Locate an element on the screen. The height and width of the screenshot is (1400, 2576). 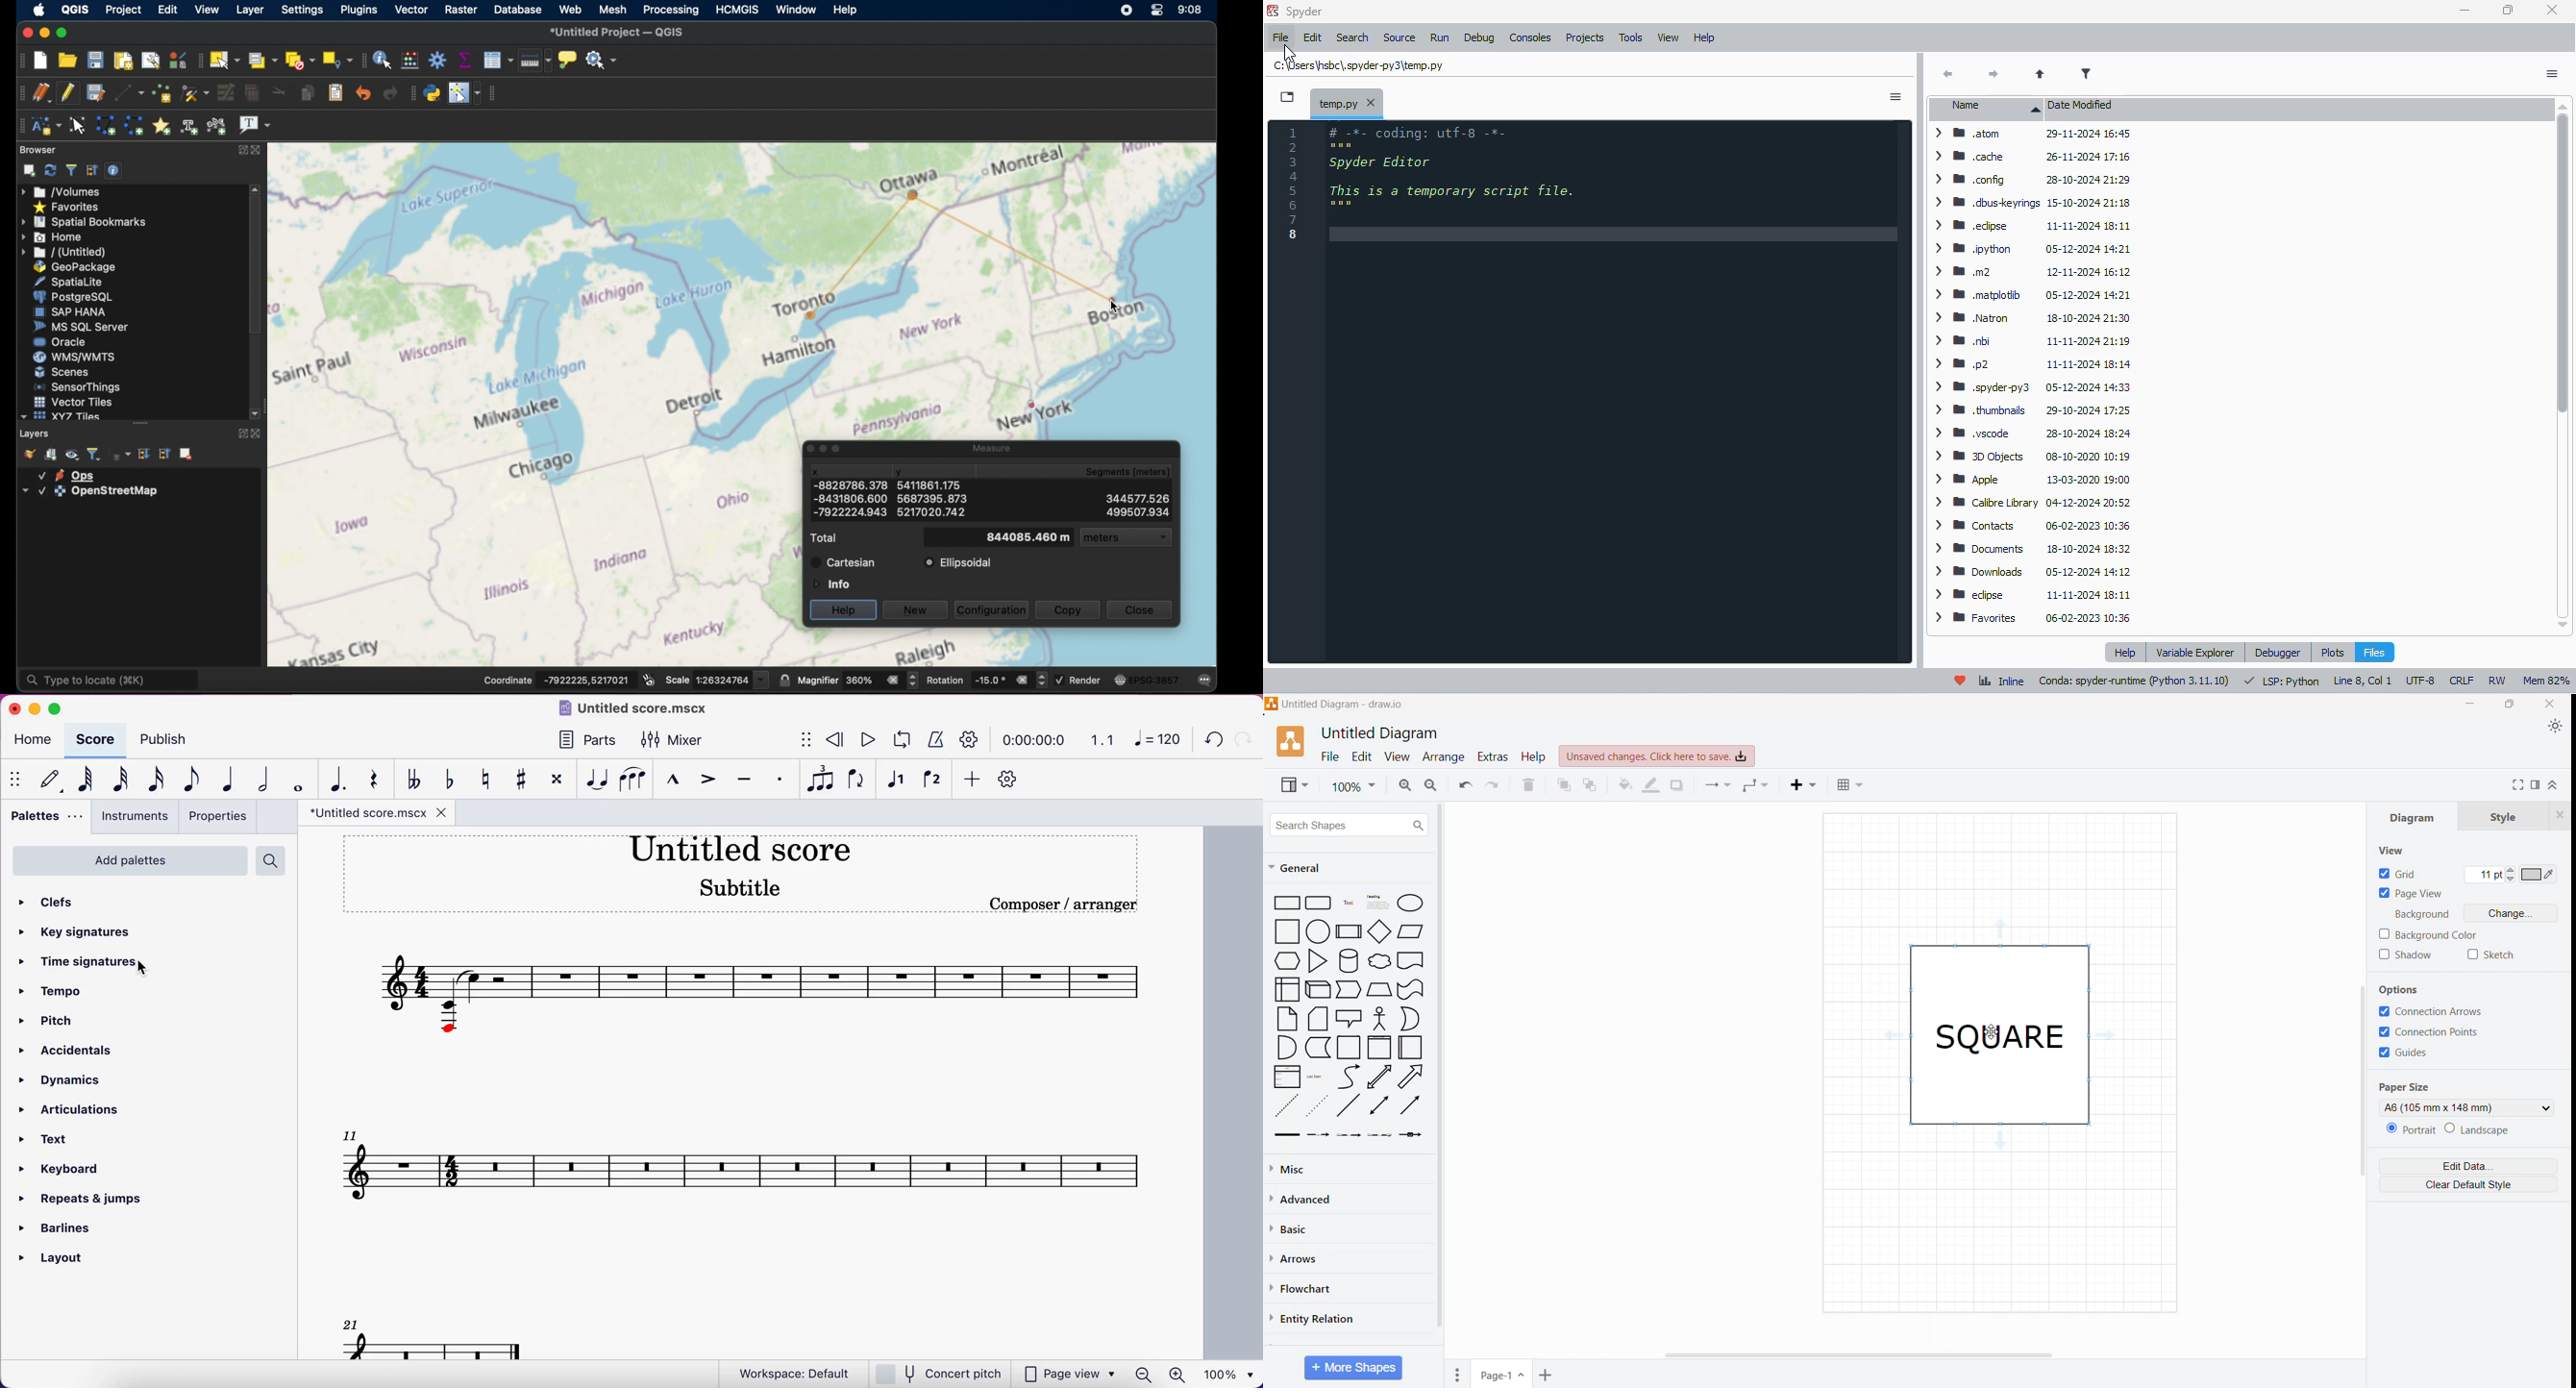
browser is located at coordinates (39, 150).